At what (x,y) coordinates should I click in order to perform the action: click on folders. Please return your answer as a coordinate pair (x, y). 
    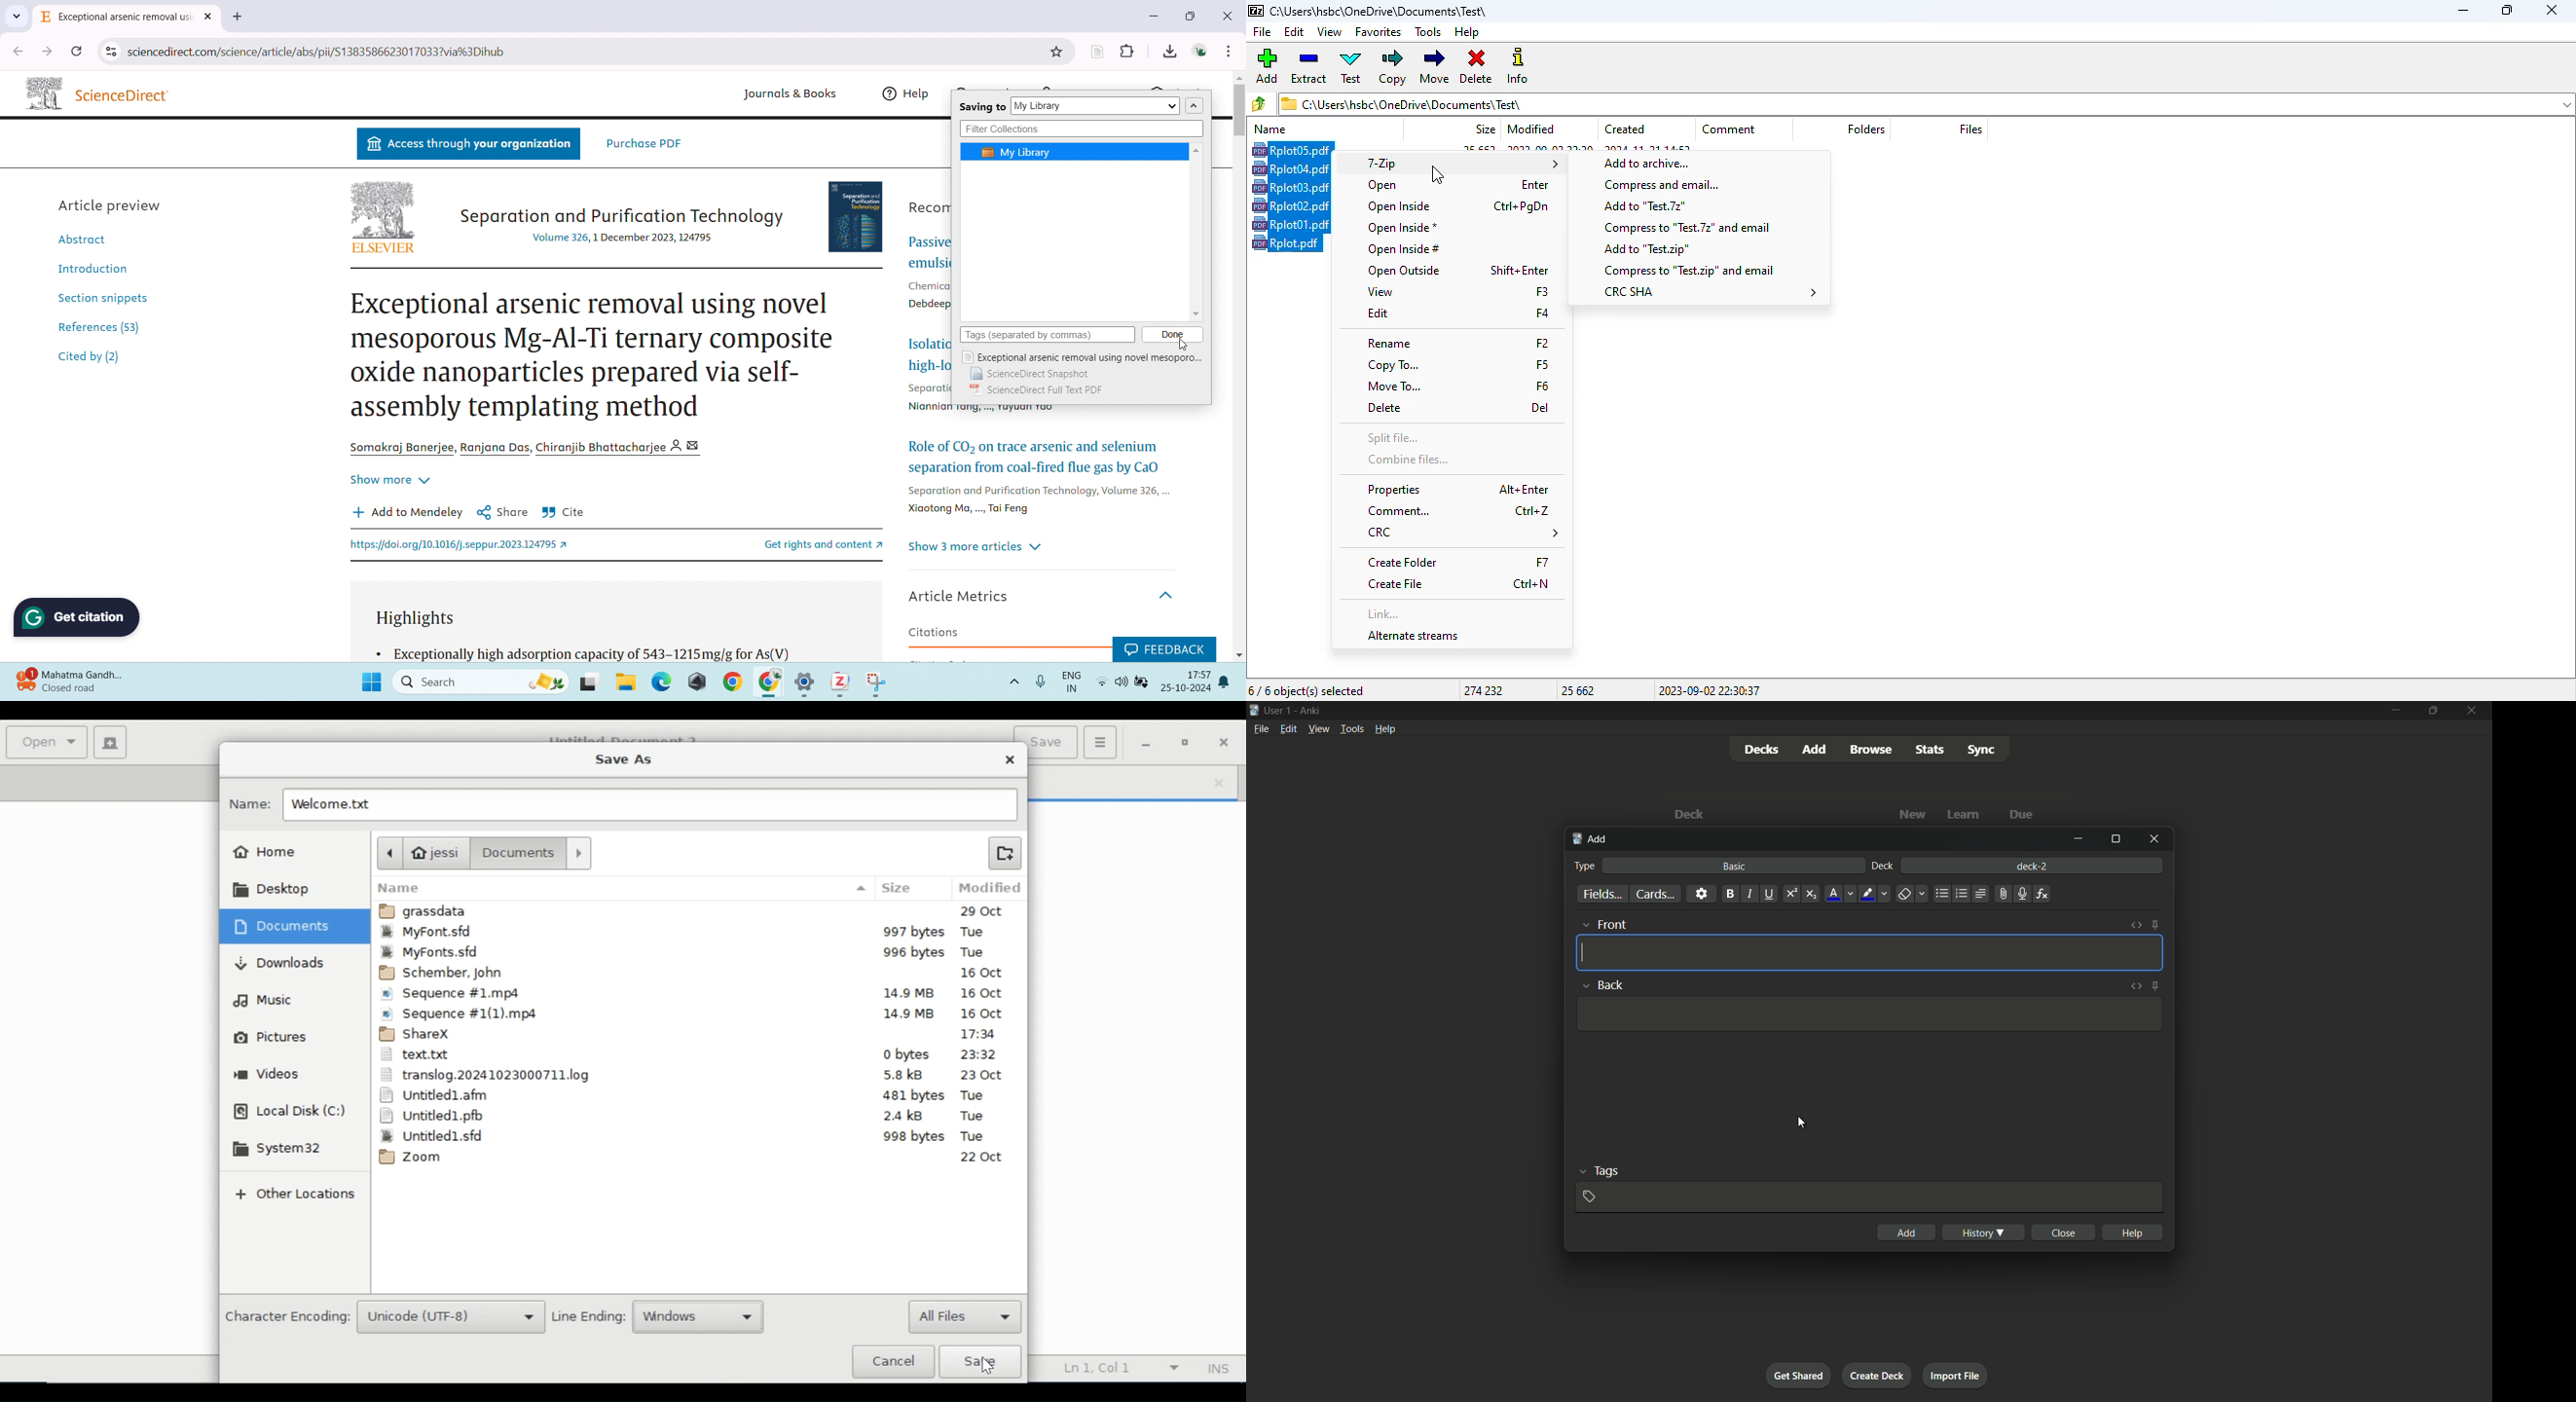
    Looking at the image, I should click on (1865, 129).